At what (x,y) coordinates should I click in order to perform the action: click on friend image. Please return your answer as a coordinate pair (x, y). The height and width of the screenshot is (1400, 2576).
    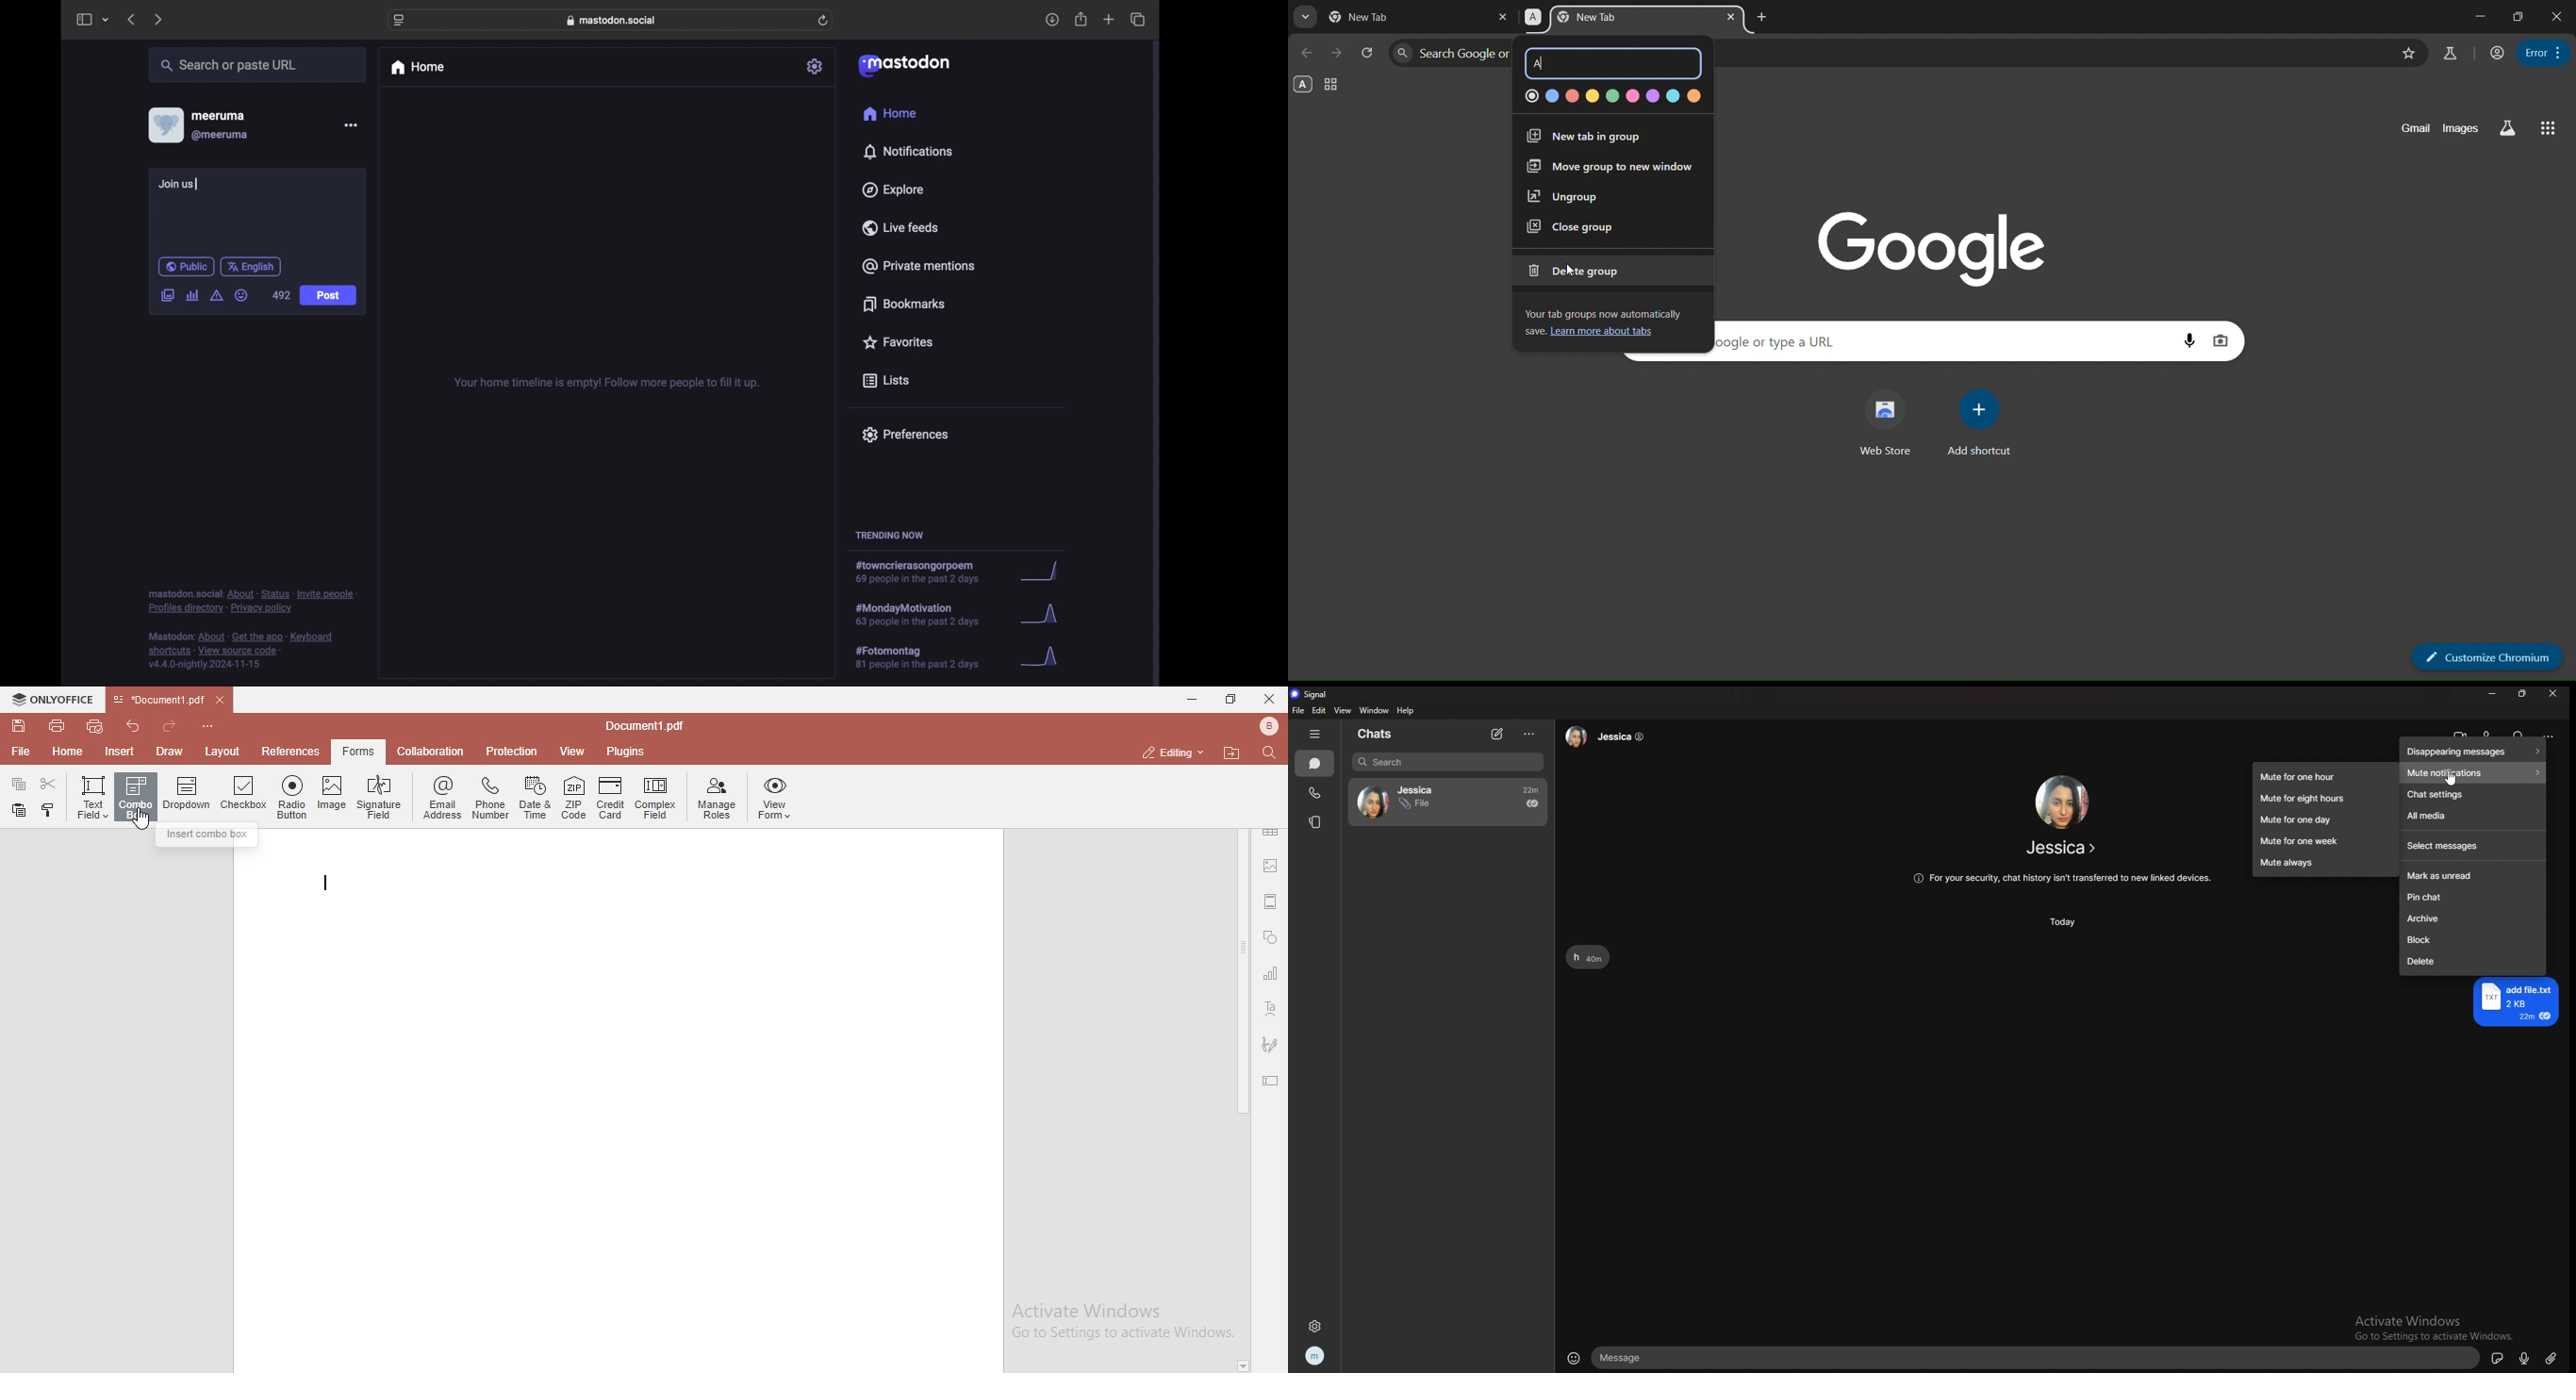
    Looking at the image, I should click on (2061, 801).